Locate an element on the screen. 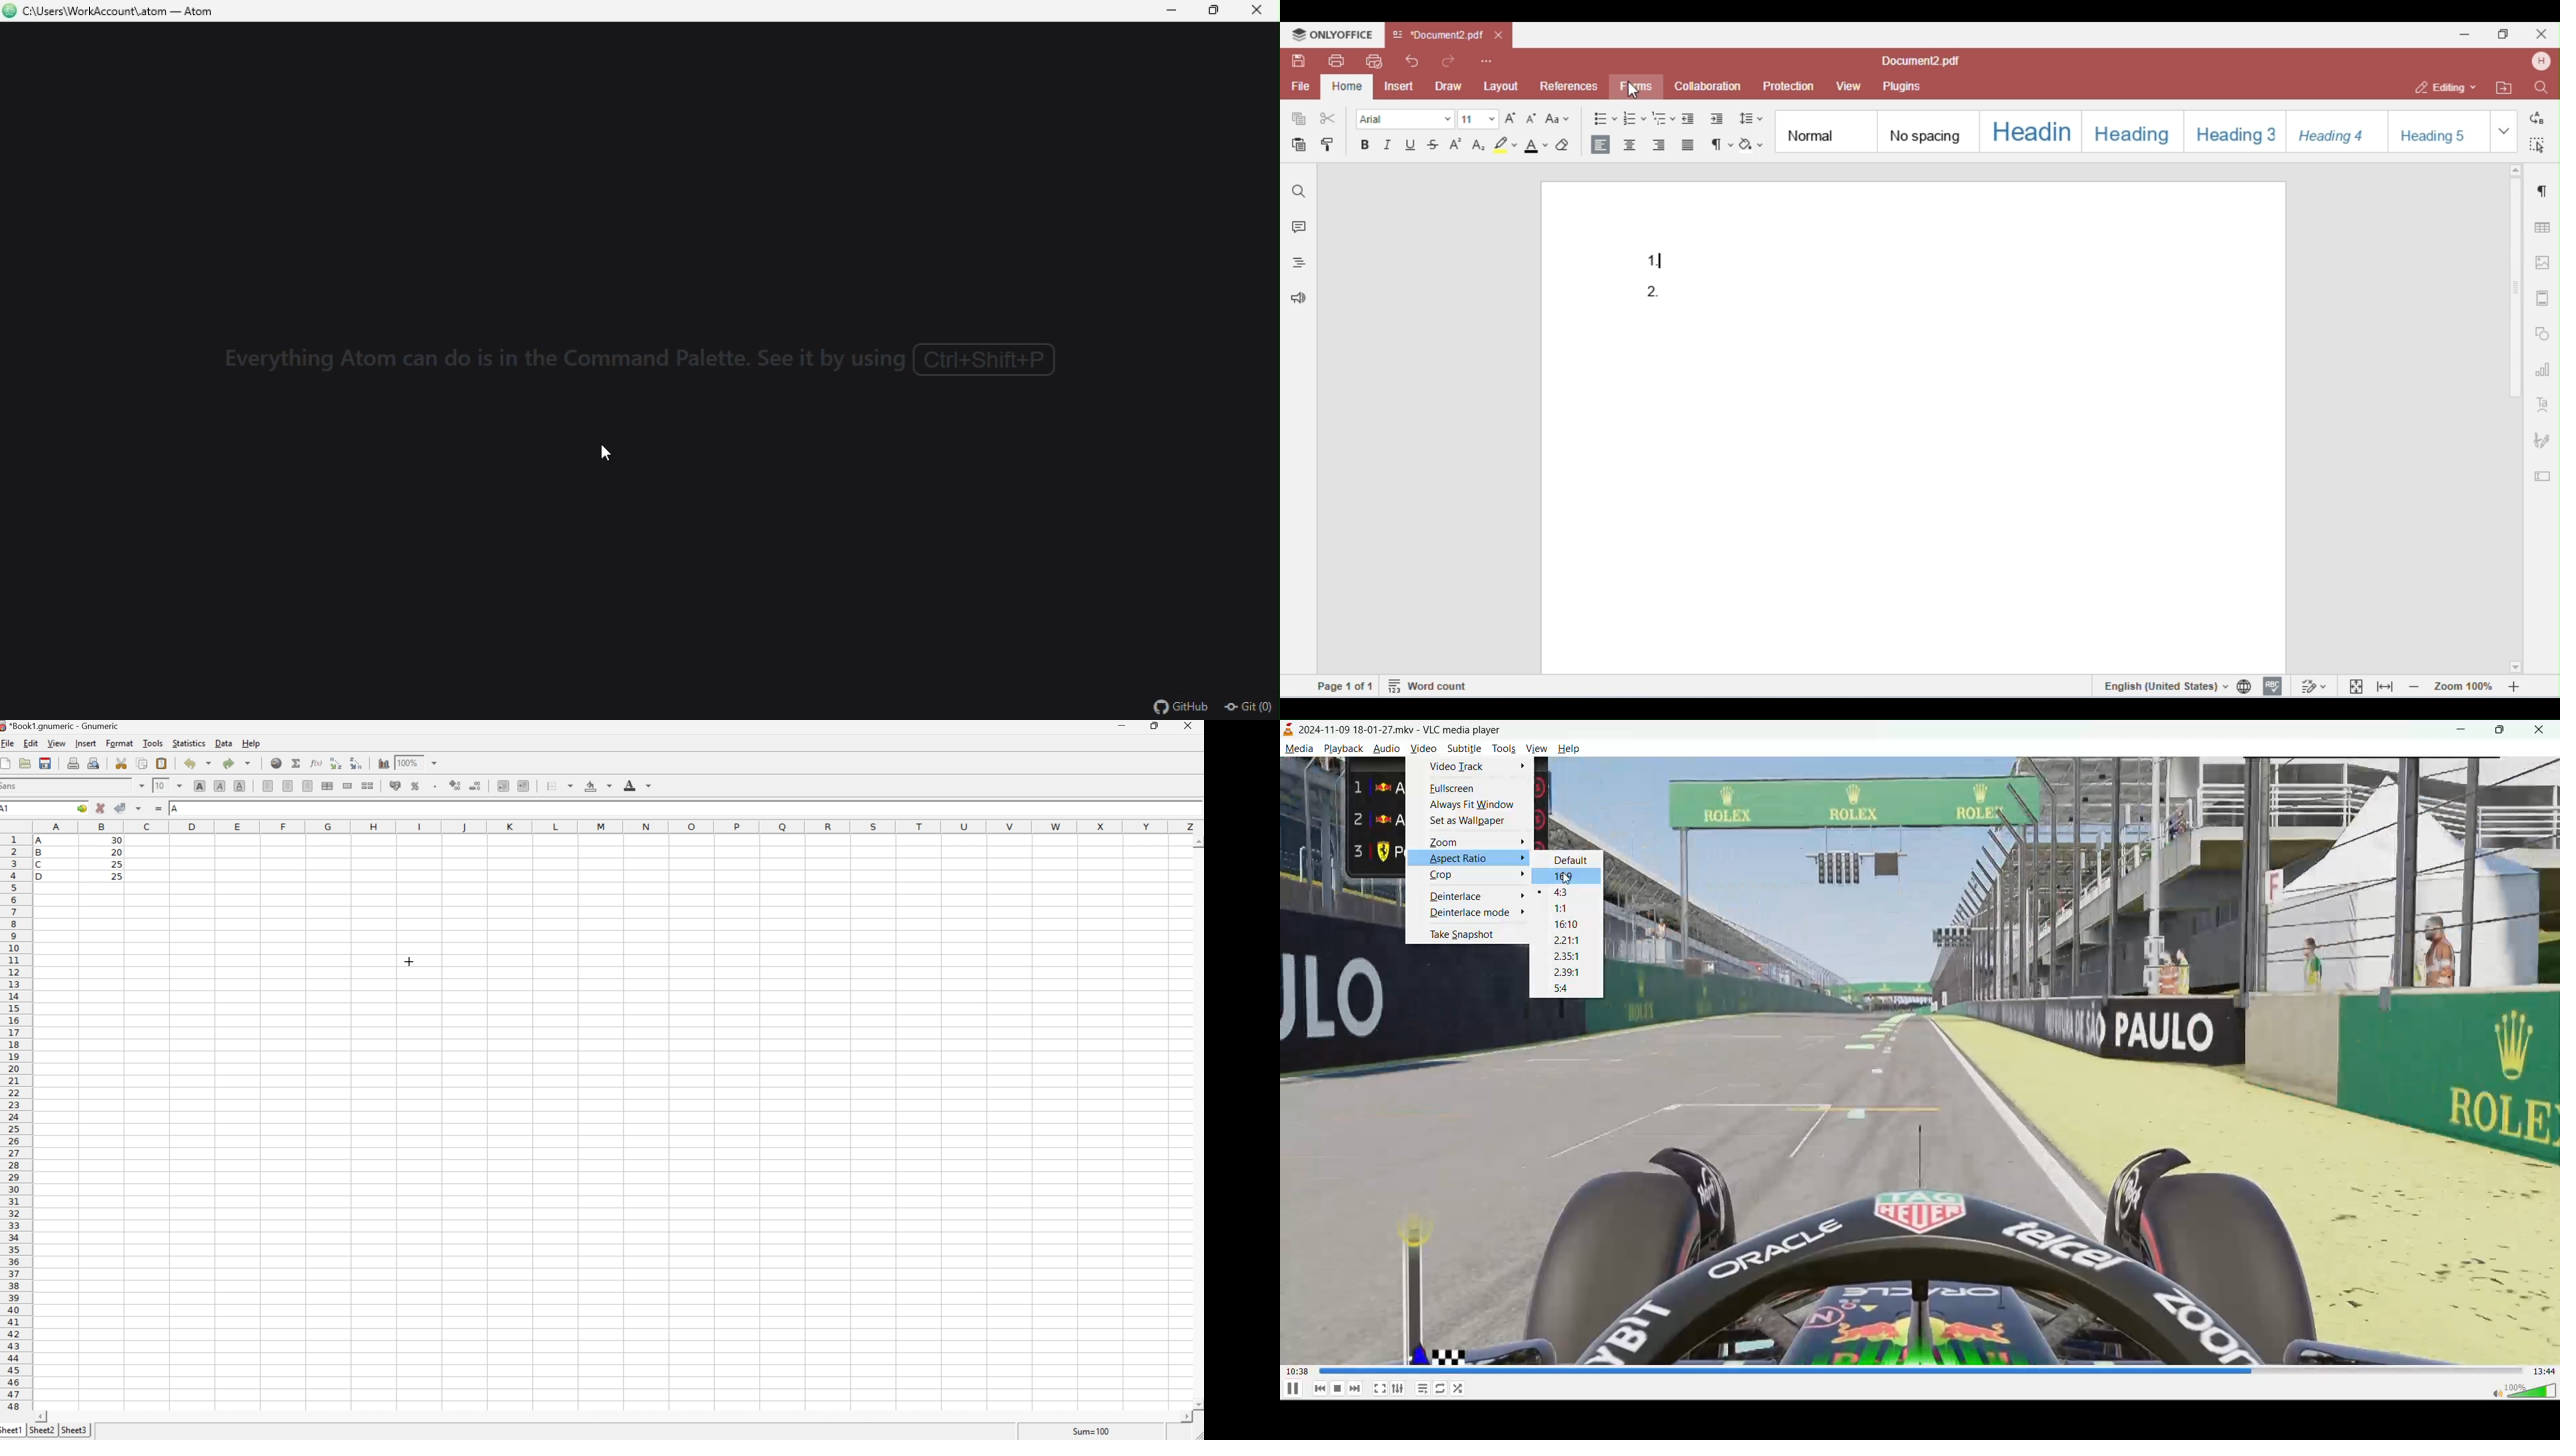  Tools is located at coordinates (153, 743).